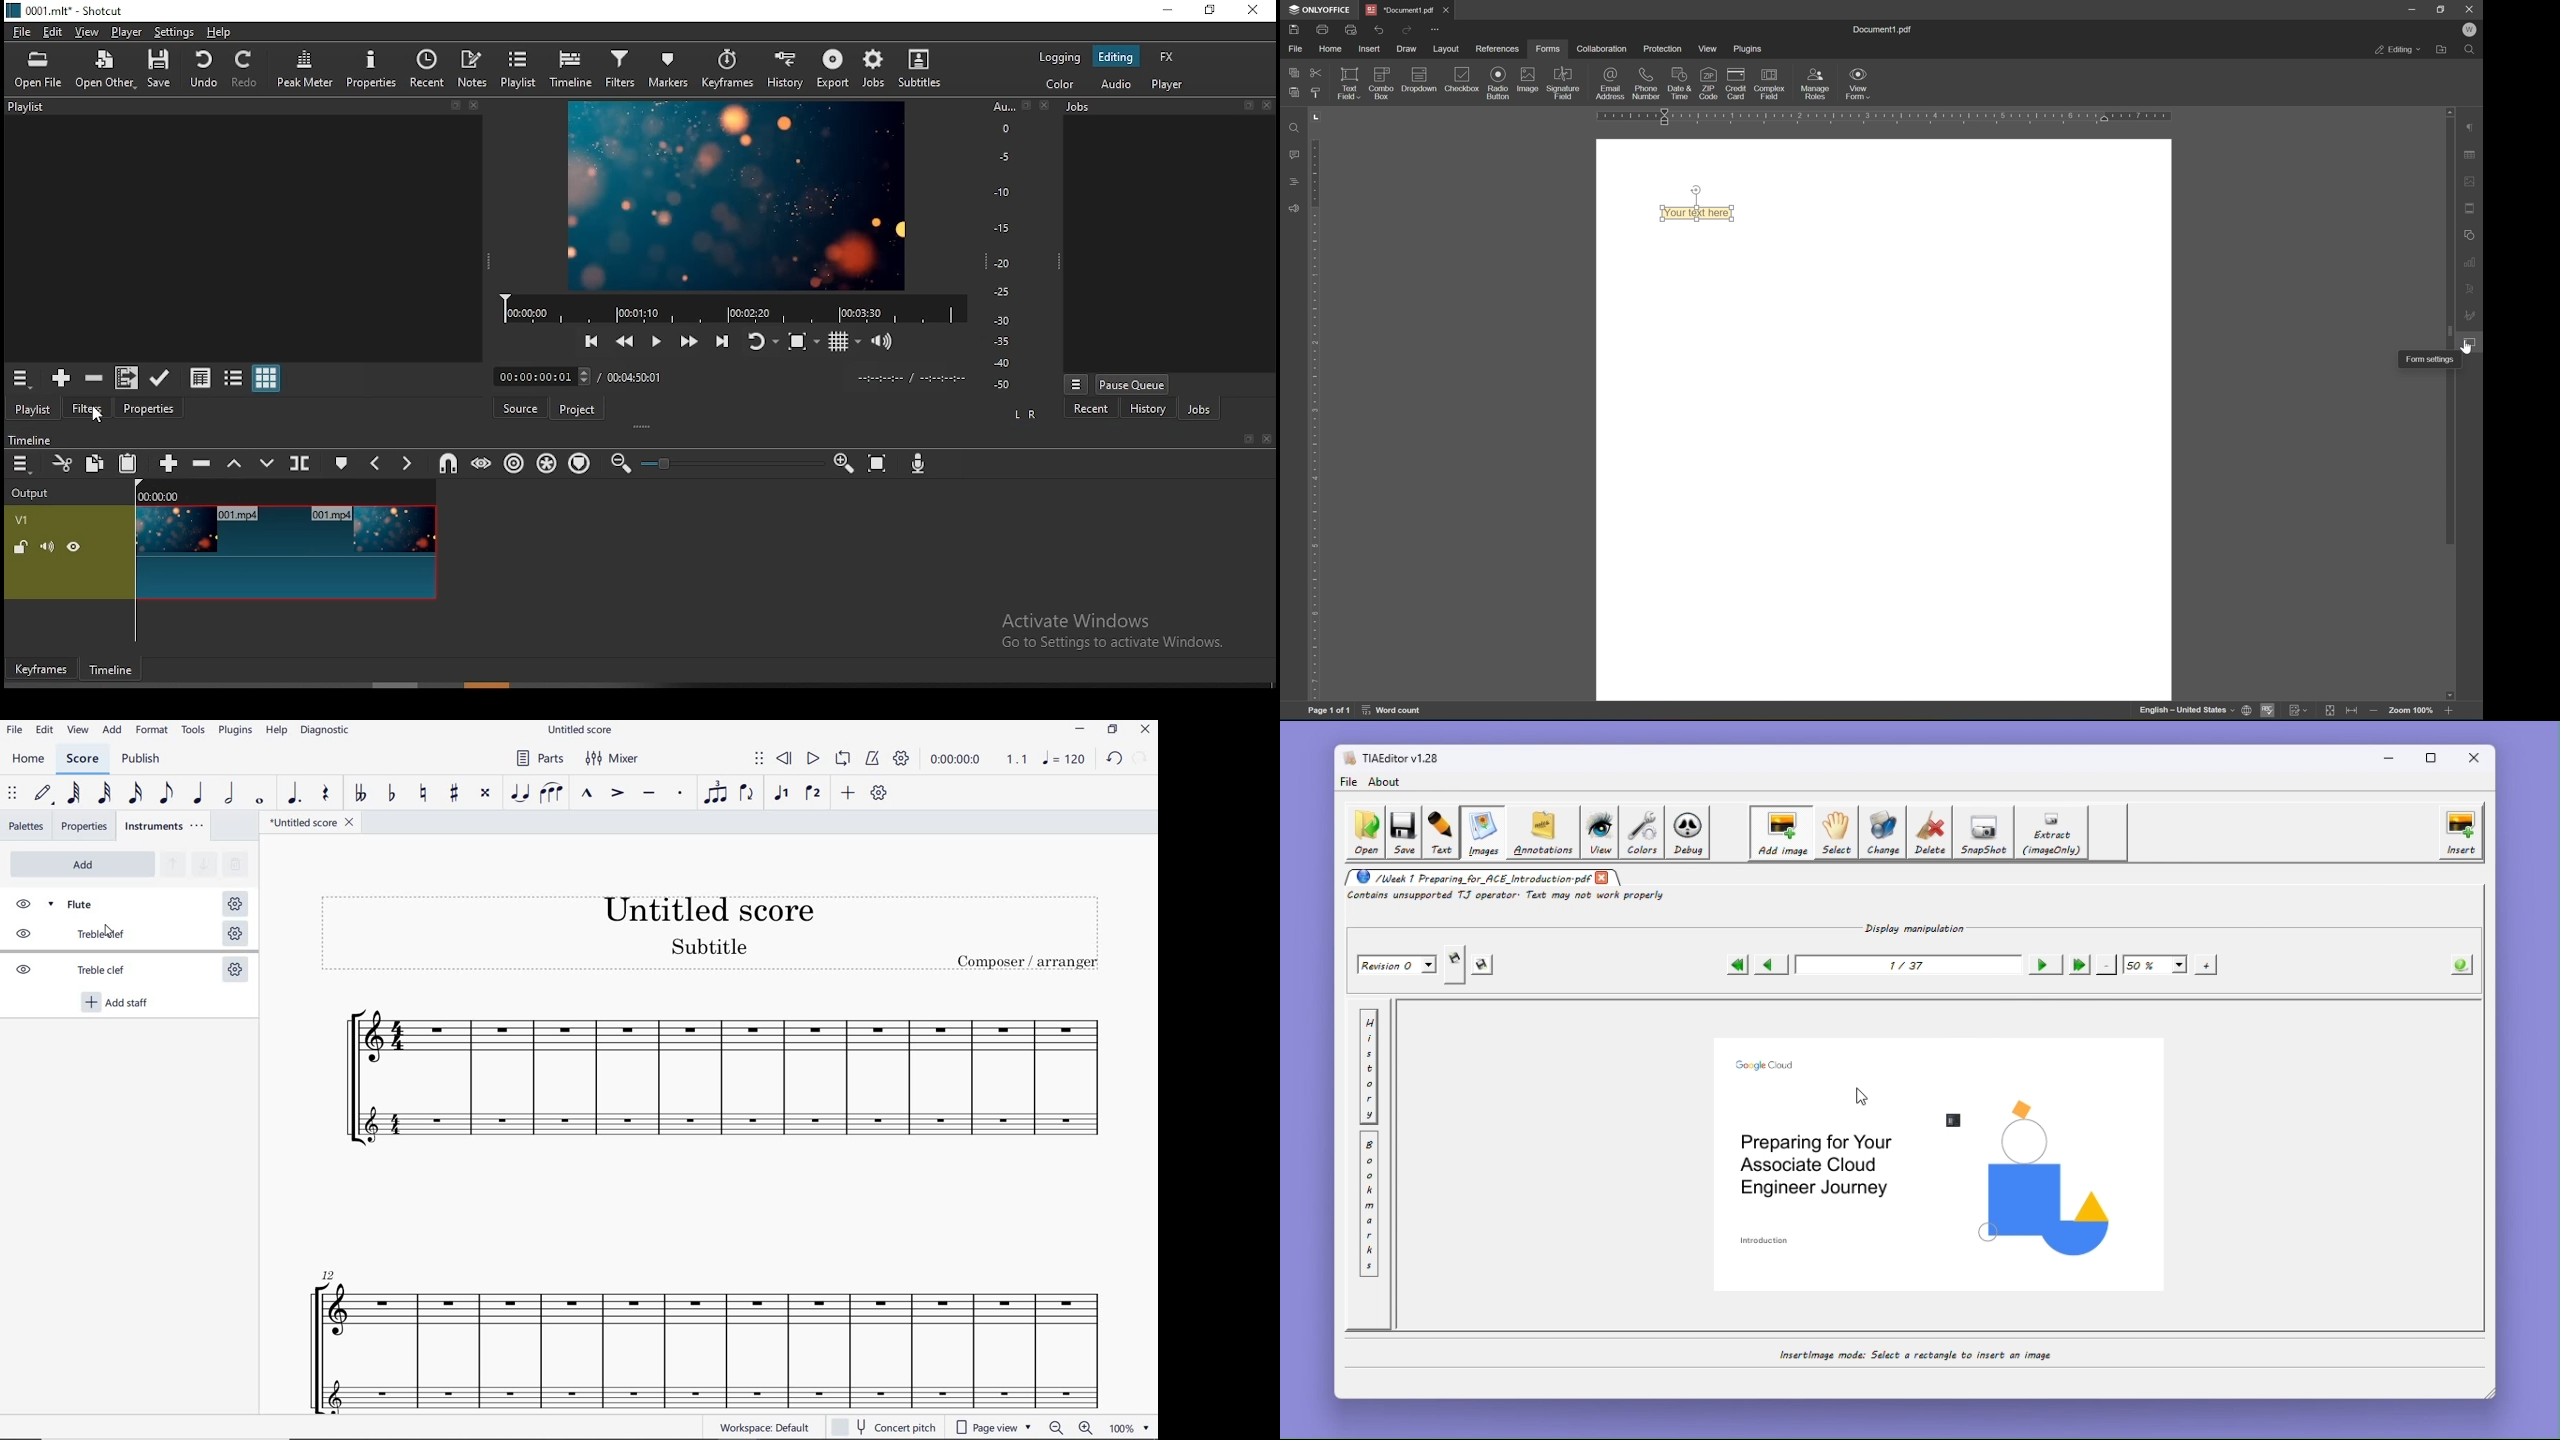 Image resolution: width=2576 pixels, height=1456 pixels. What do you see at coordinates (1056, 58) in the screenshot?
I see `logging` at bounding box center [1056, 58].